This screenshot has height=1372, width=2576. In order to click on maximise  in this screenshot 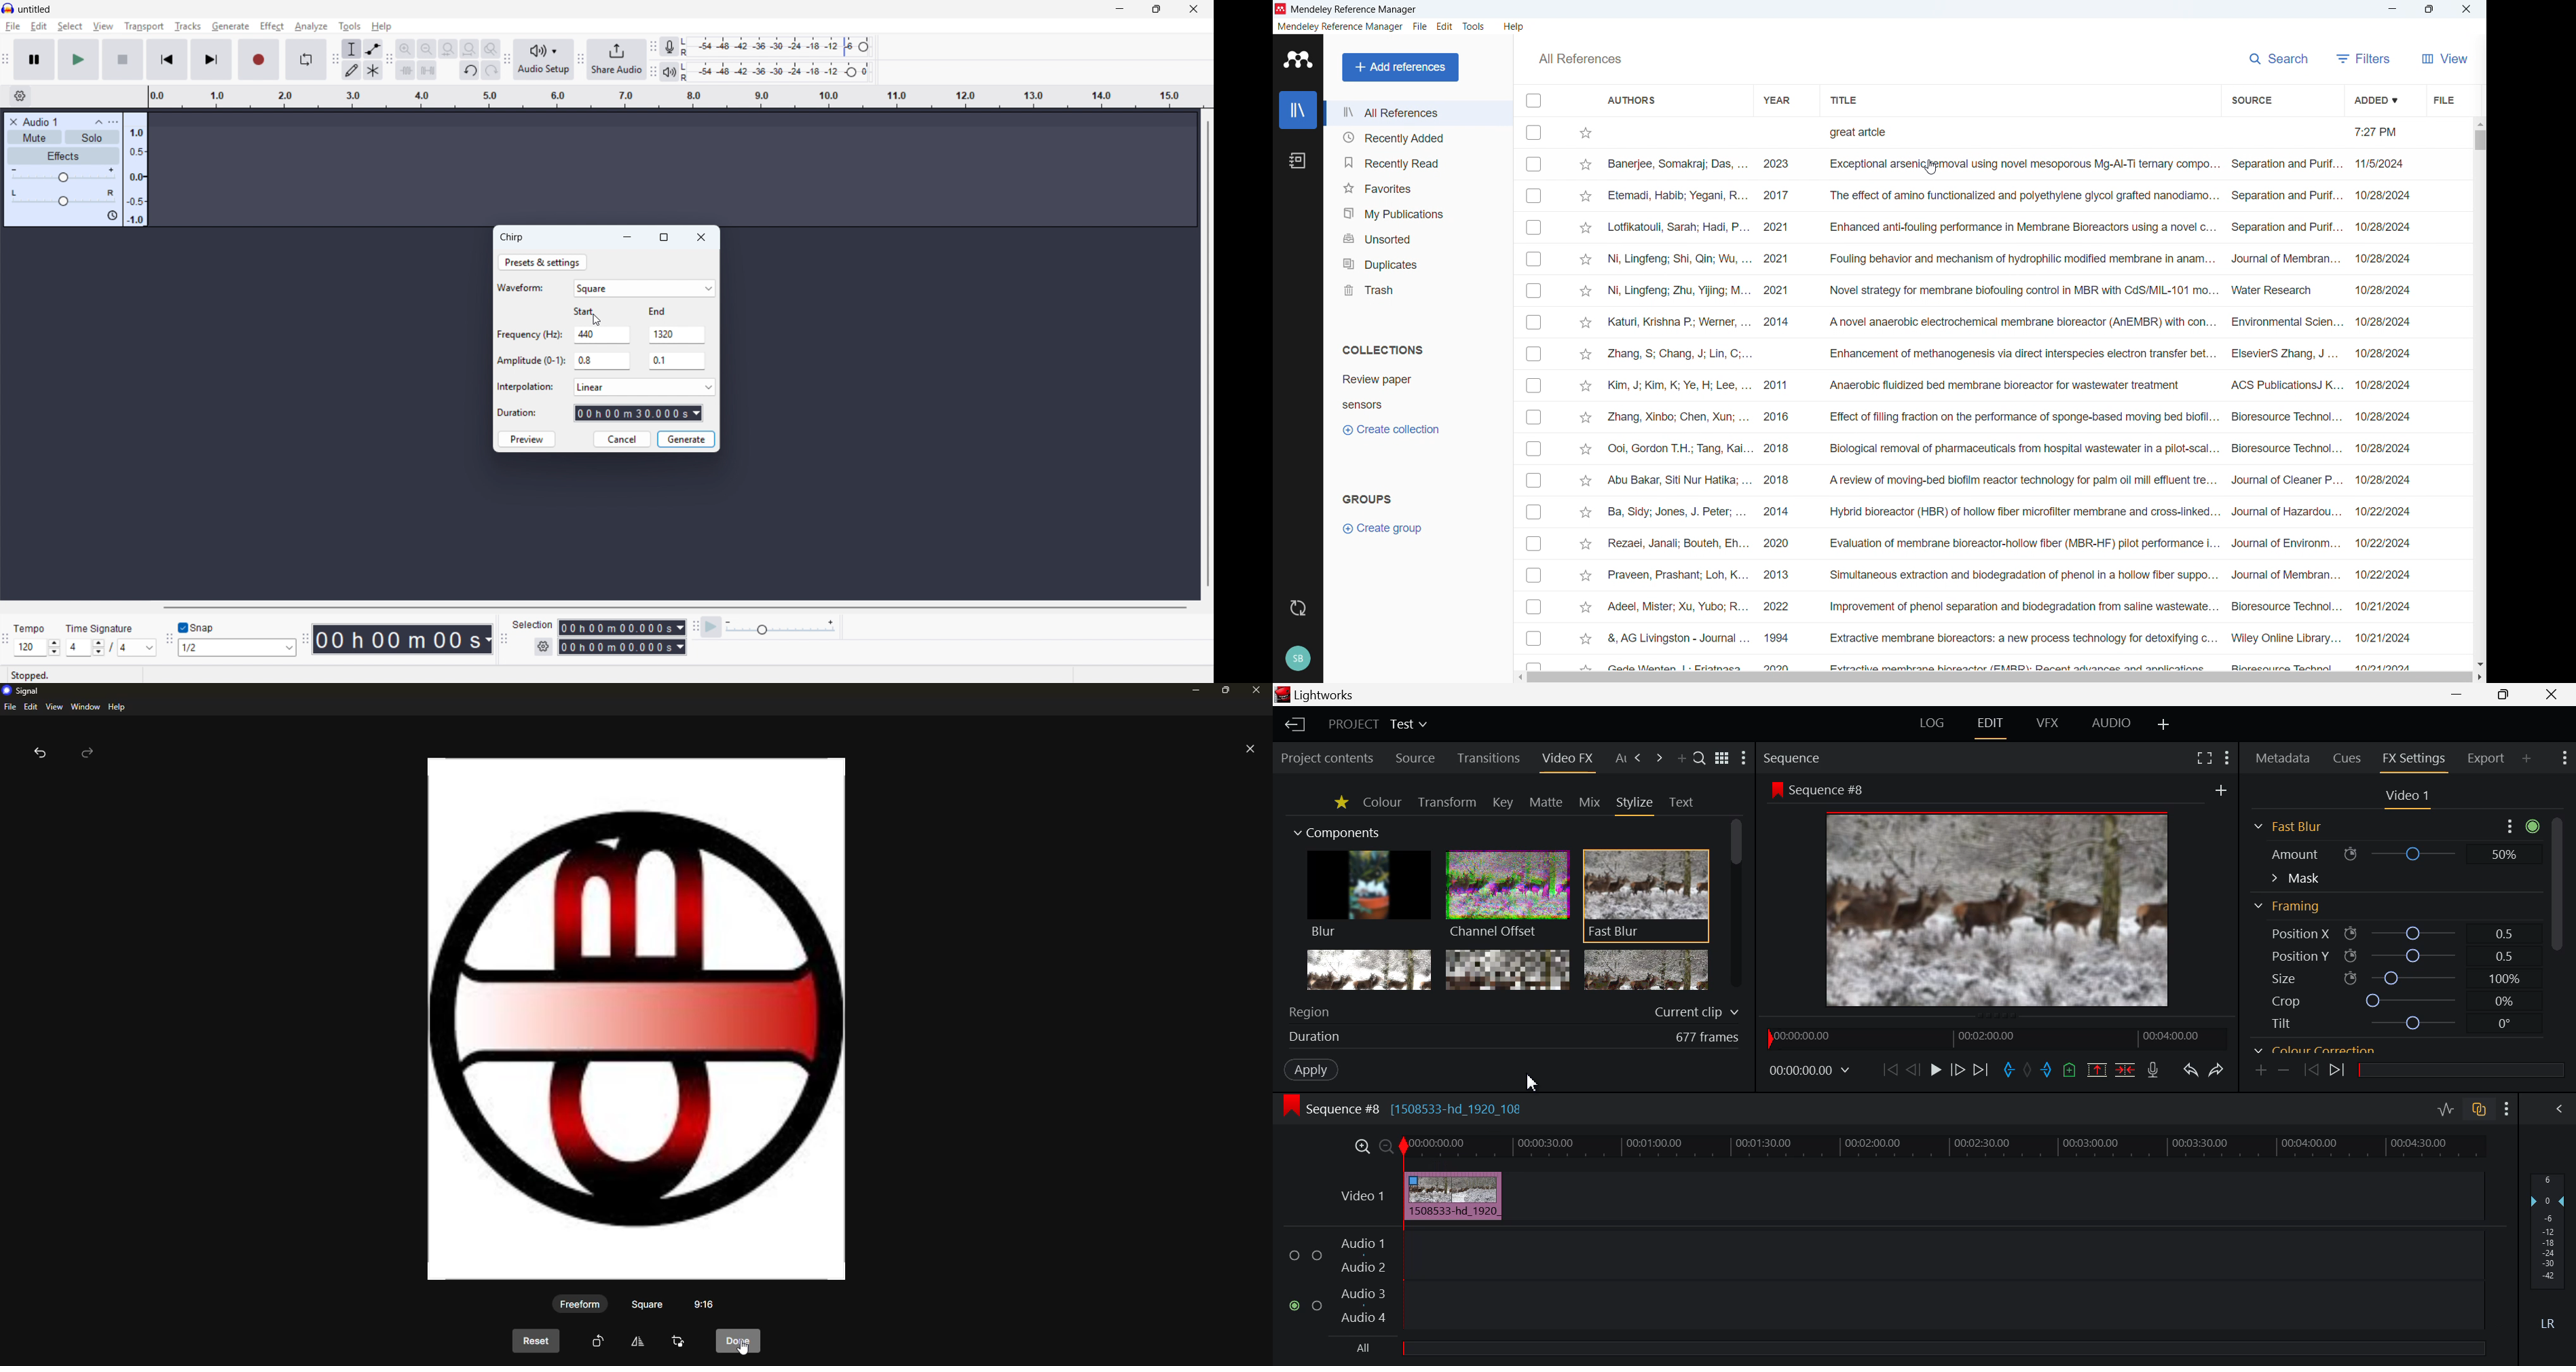, I will do `click(663, 237)`.